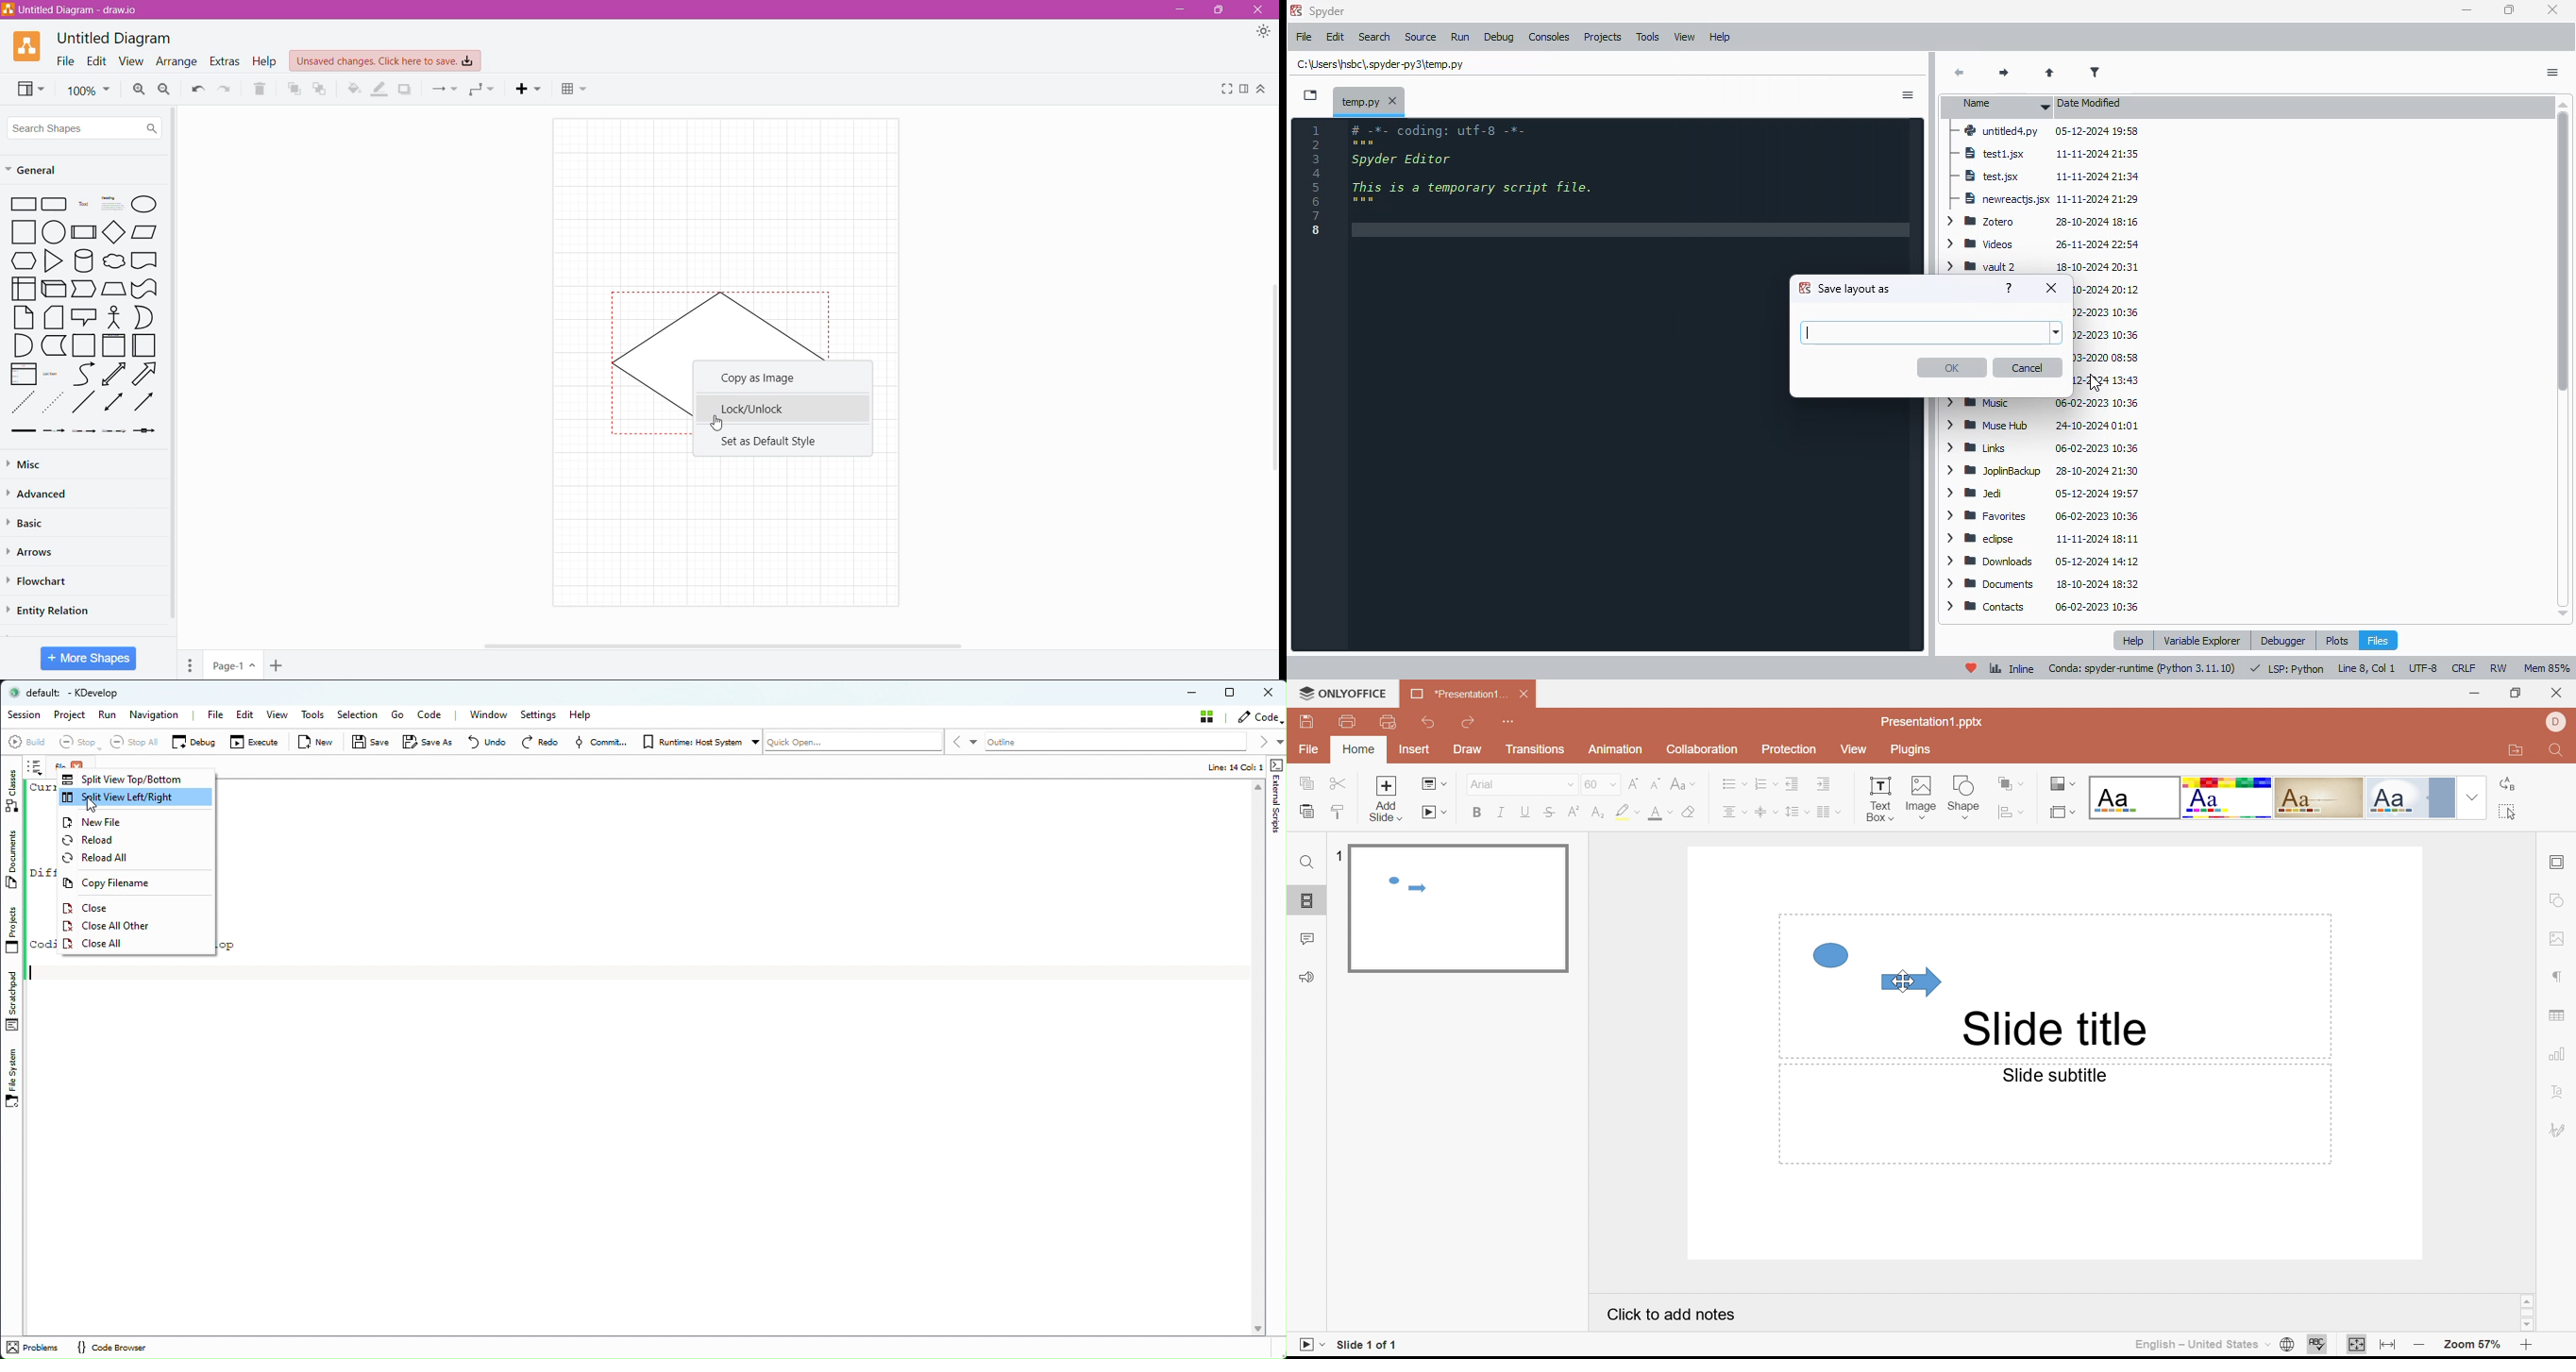  Describe the element at coordinates (55, 205) in the screenshot. I see `Rounded Rectangle` at that location.